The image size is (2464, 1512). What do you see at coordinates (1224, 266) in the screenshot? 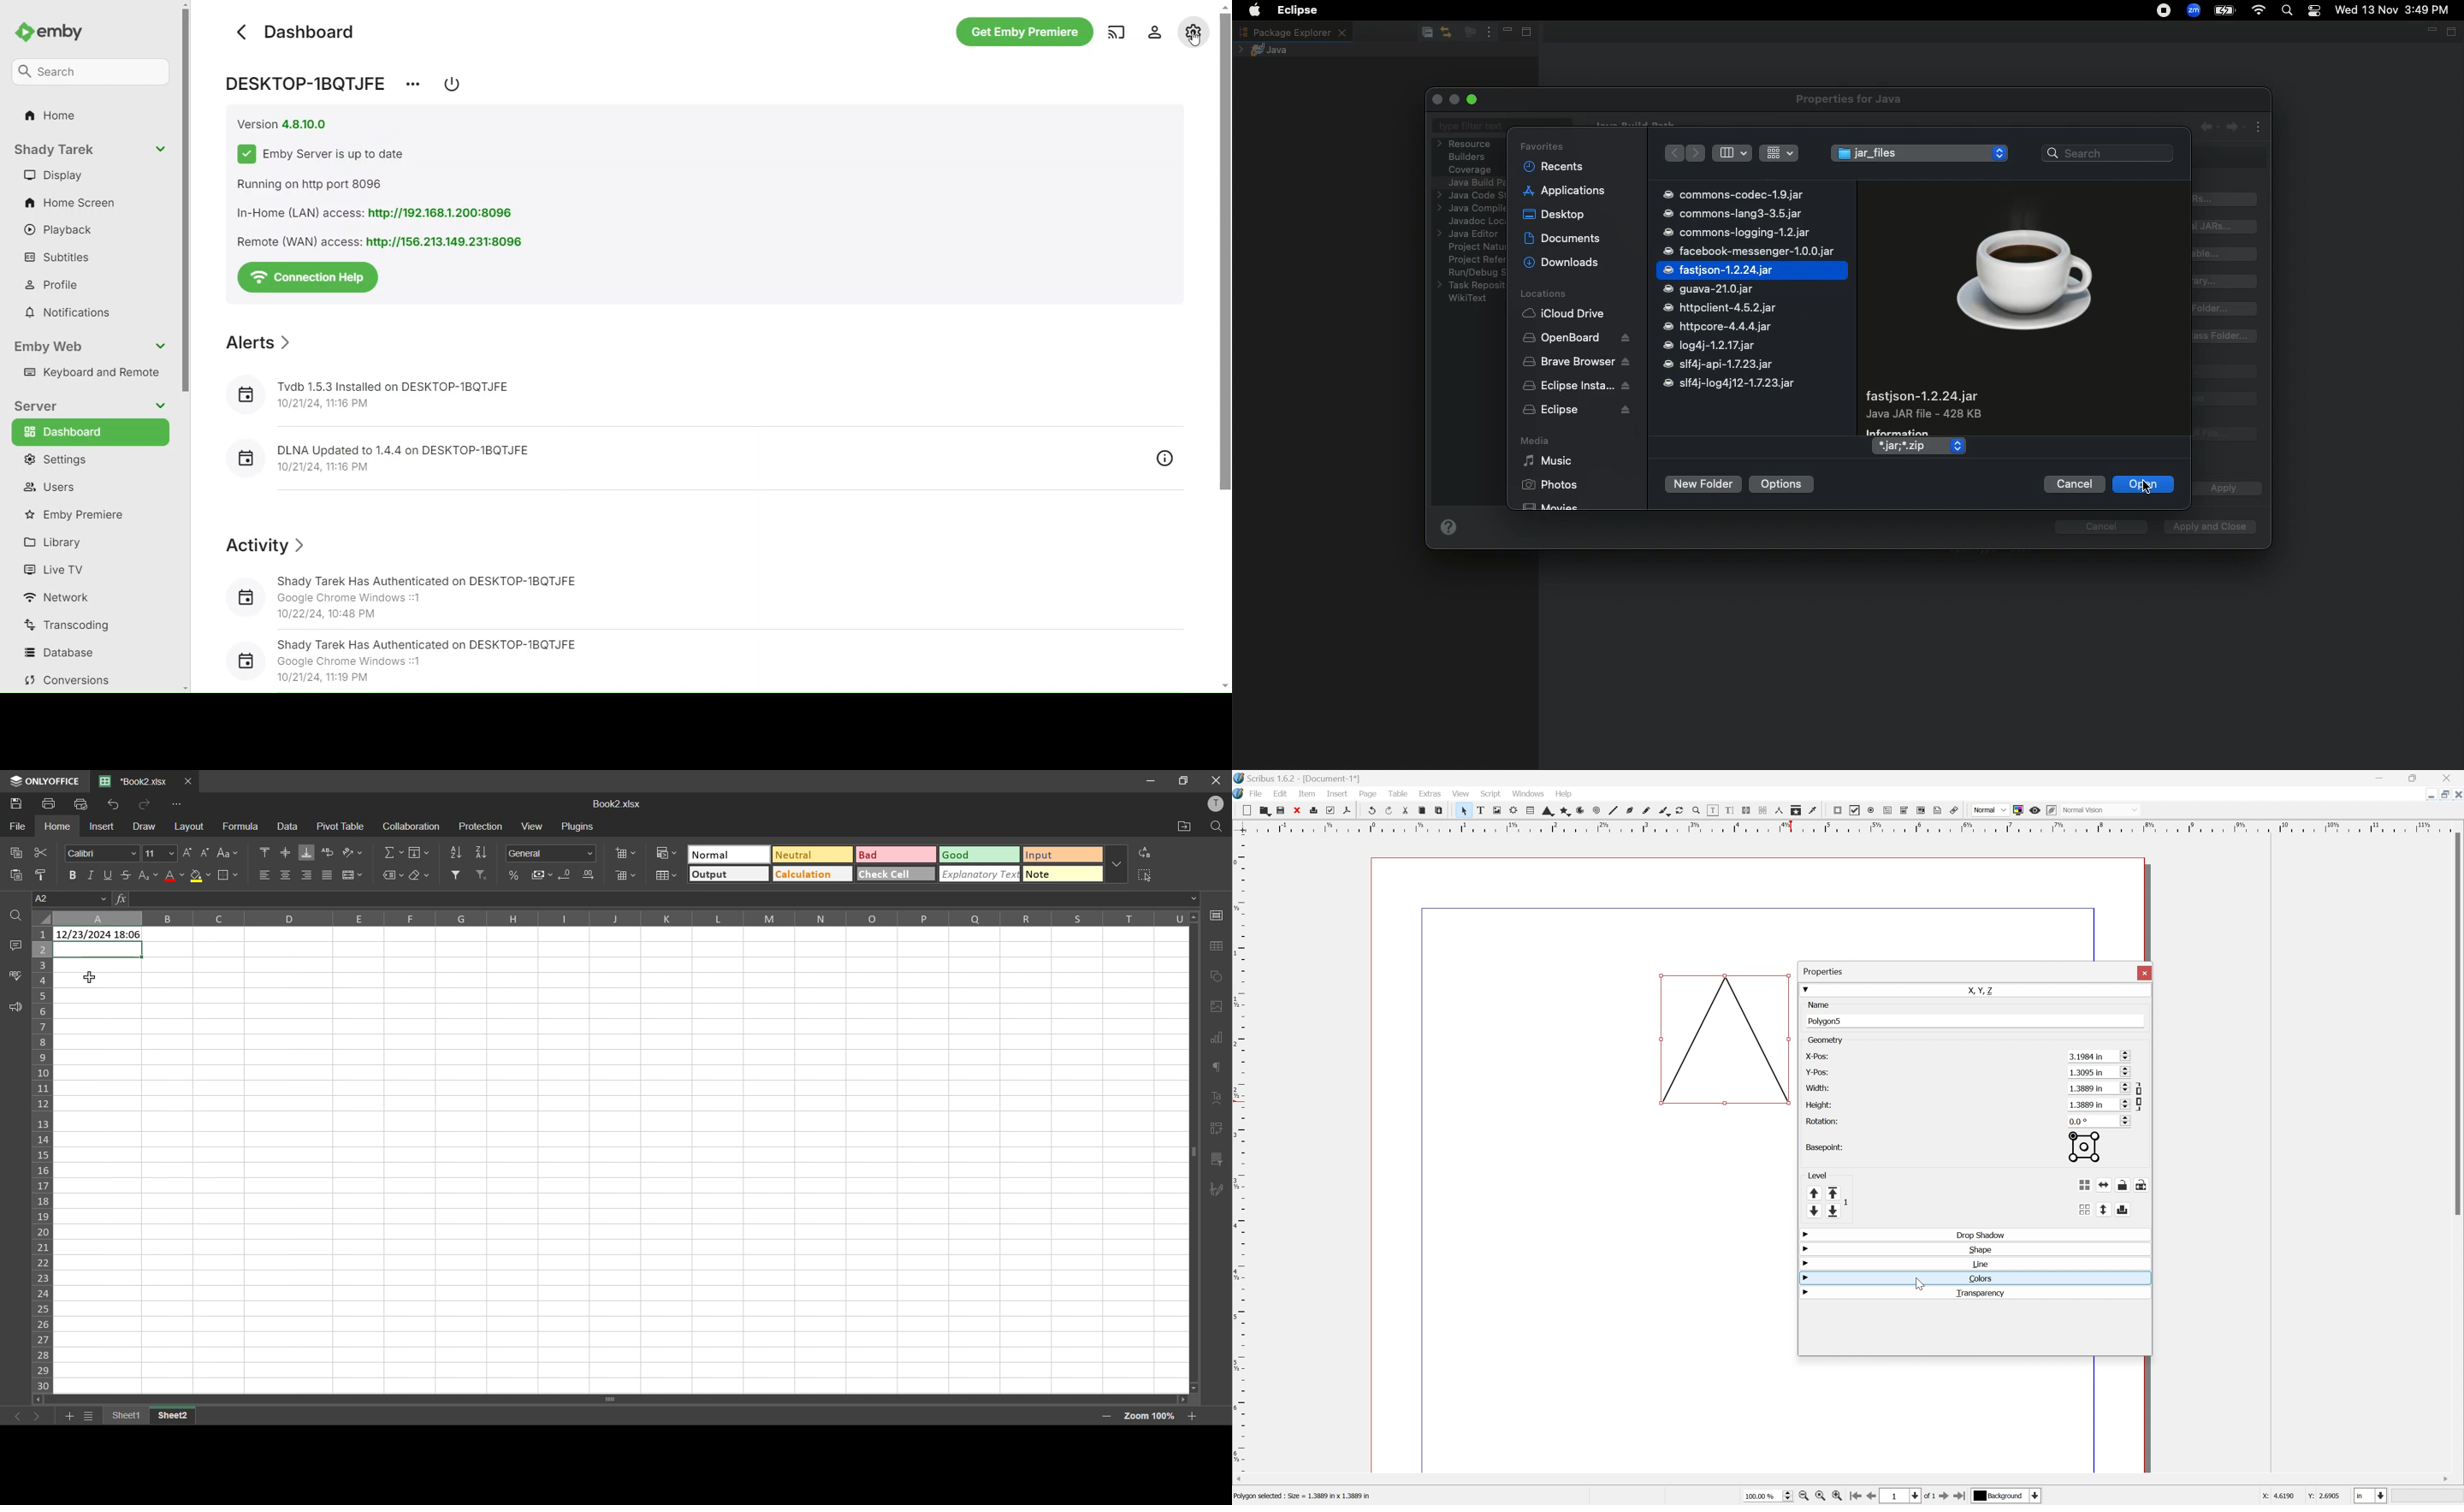
I see `scrollbar` at bounding box center [1224, 266].